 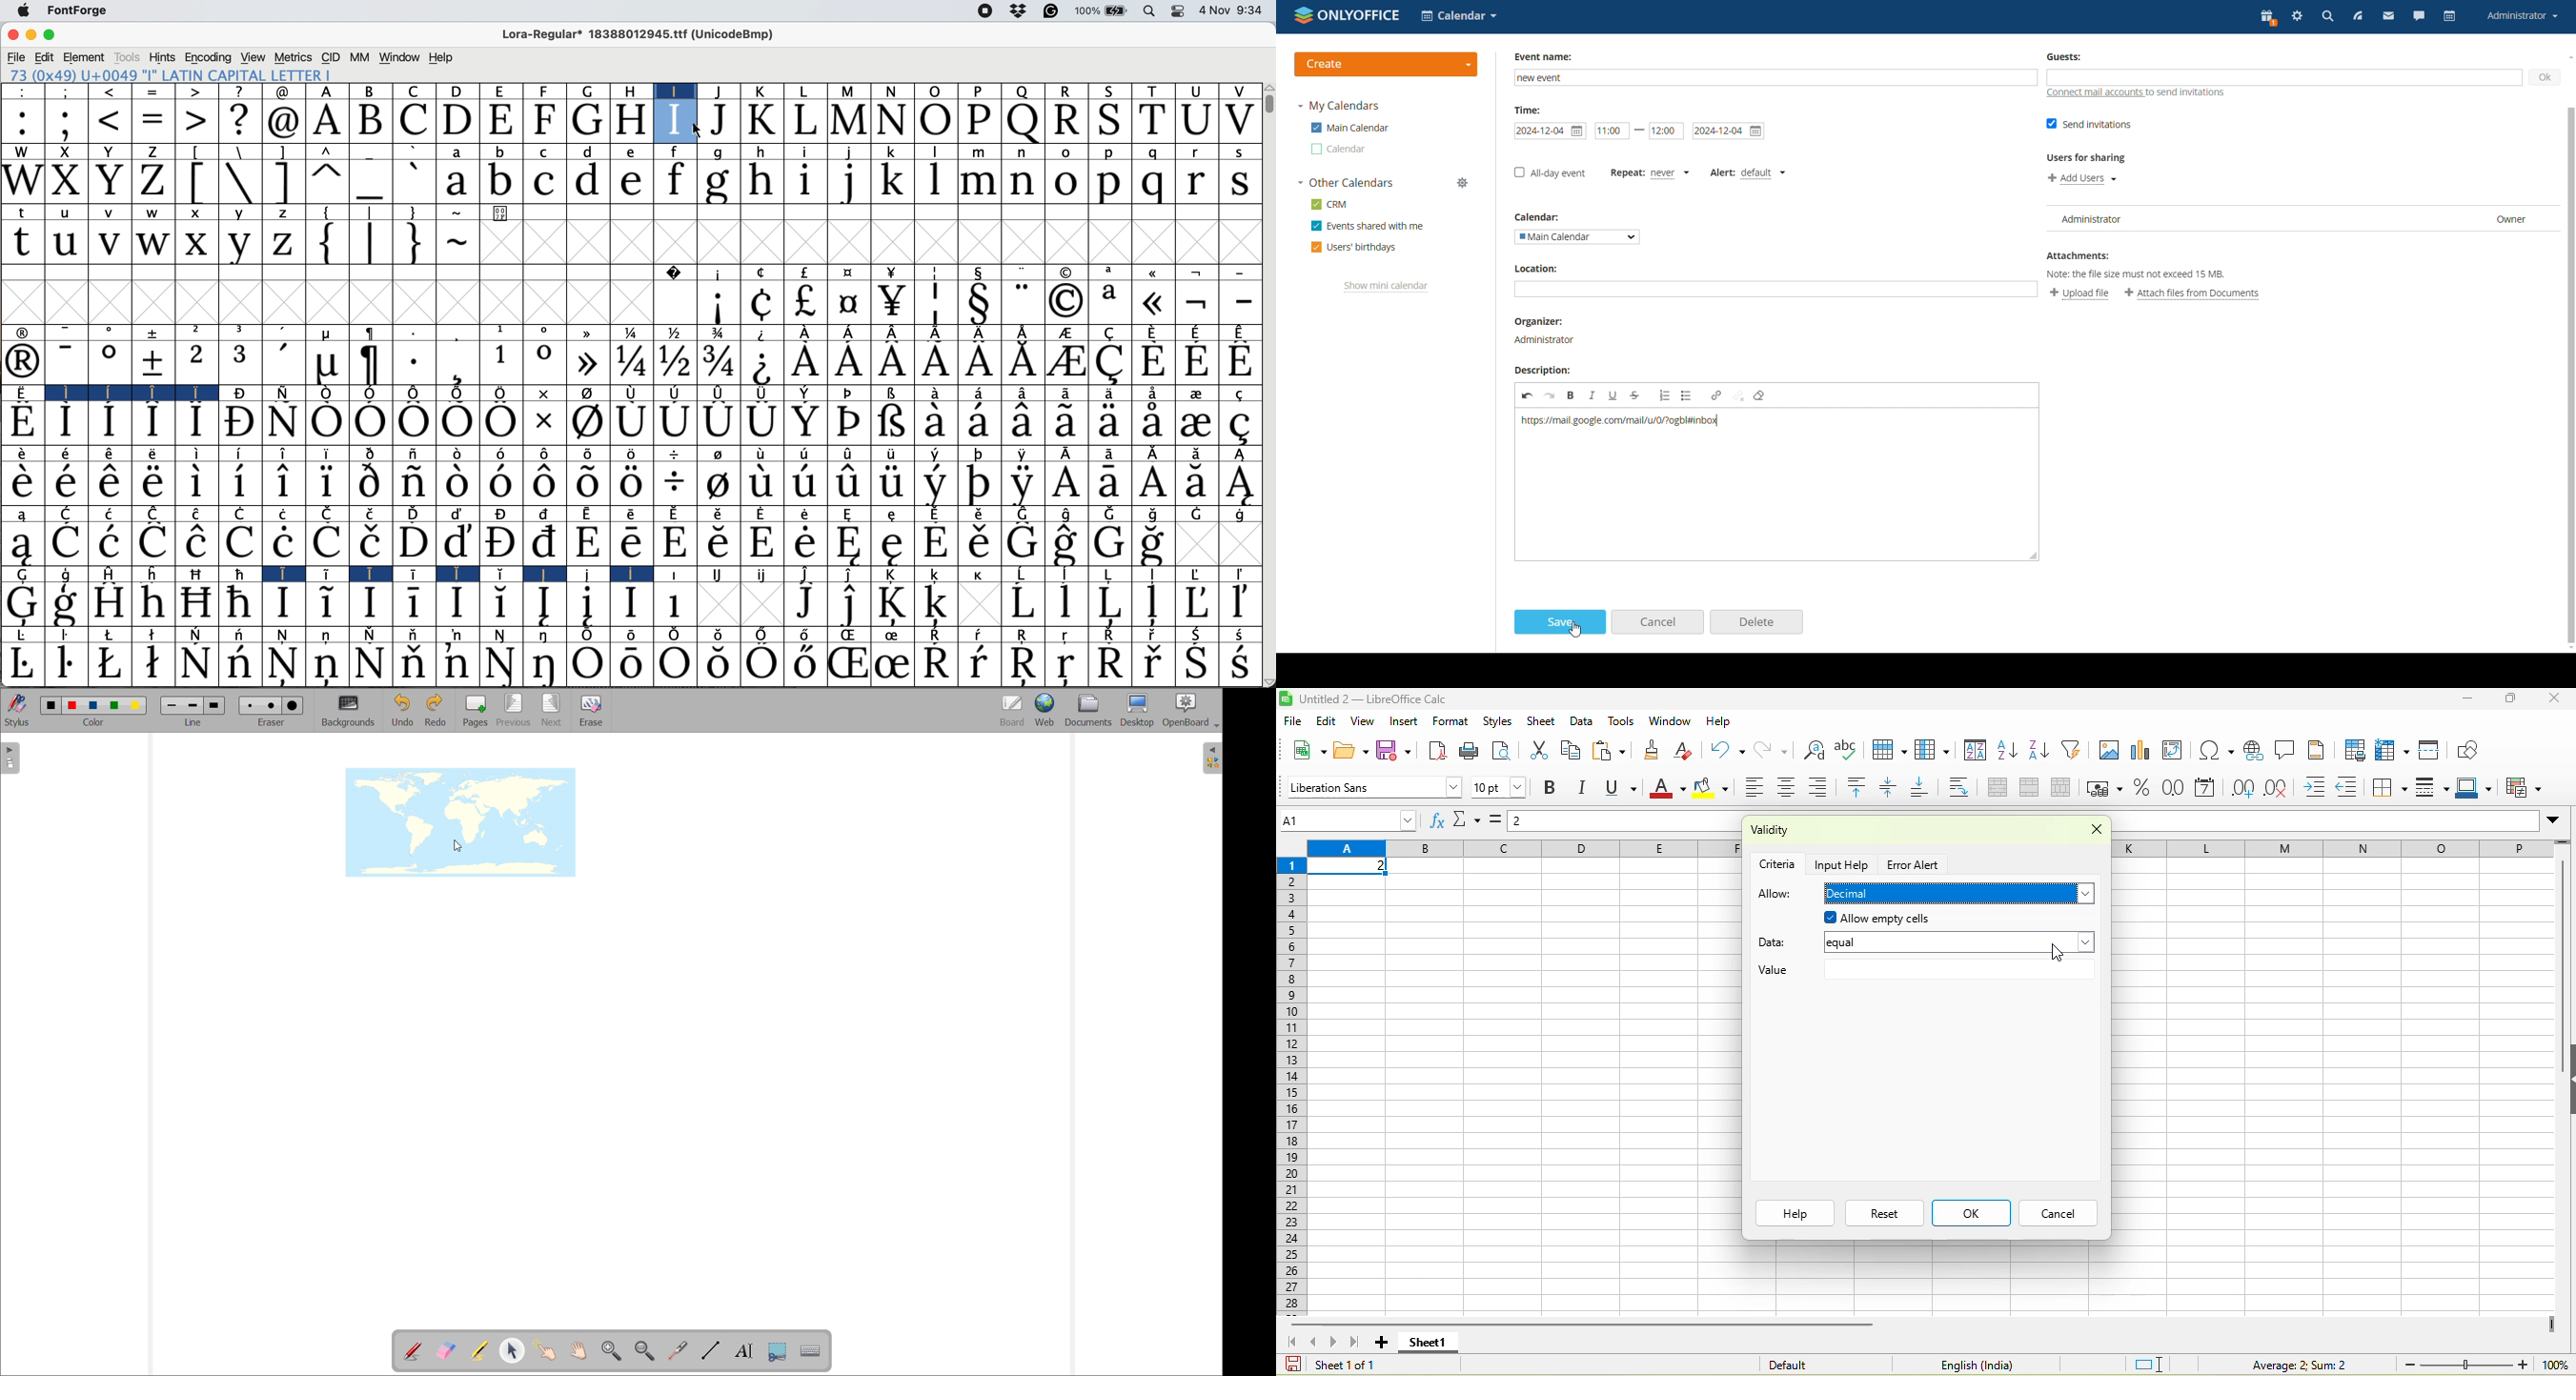 What do you see at coordinates (544, 455) in the screenshot?
I see `Symbol` at bounding box center [544, 455].